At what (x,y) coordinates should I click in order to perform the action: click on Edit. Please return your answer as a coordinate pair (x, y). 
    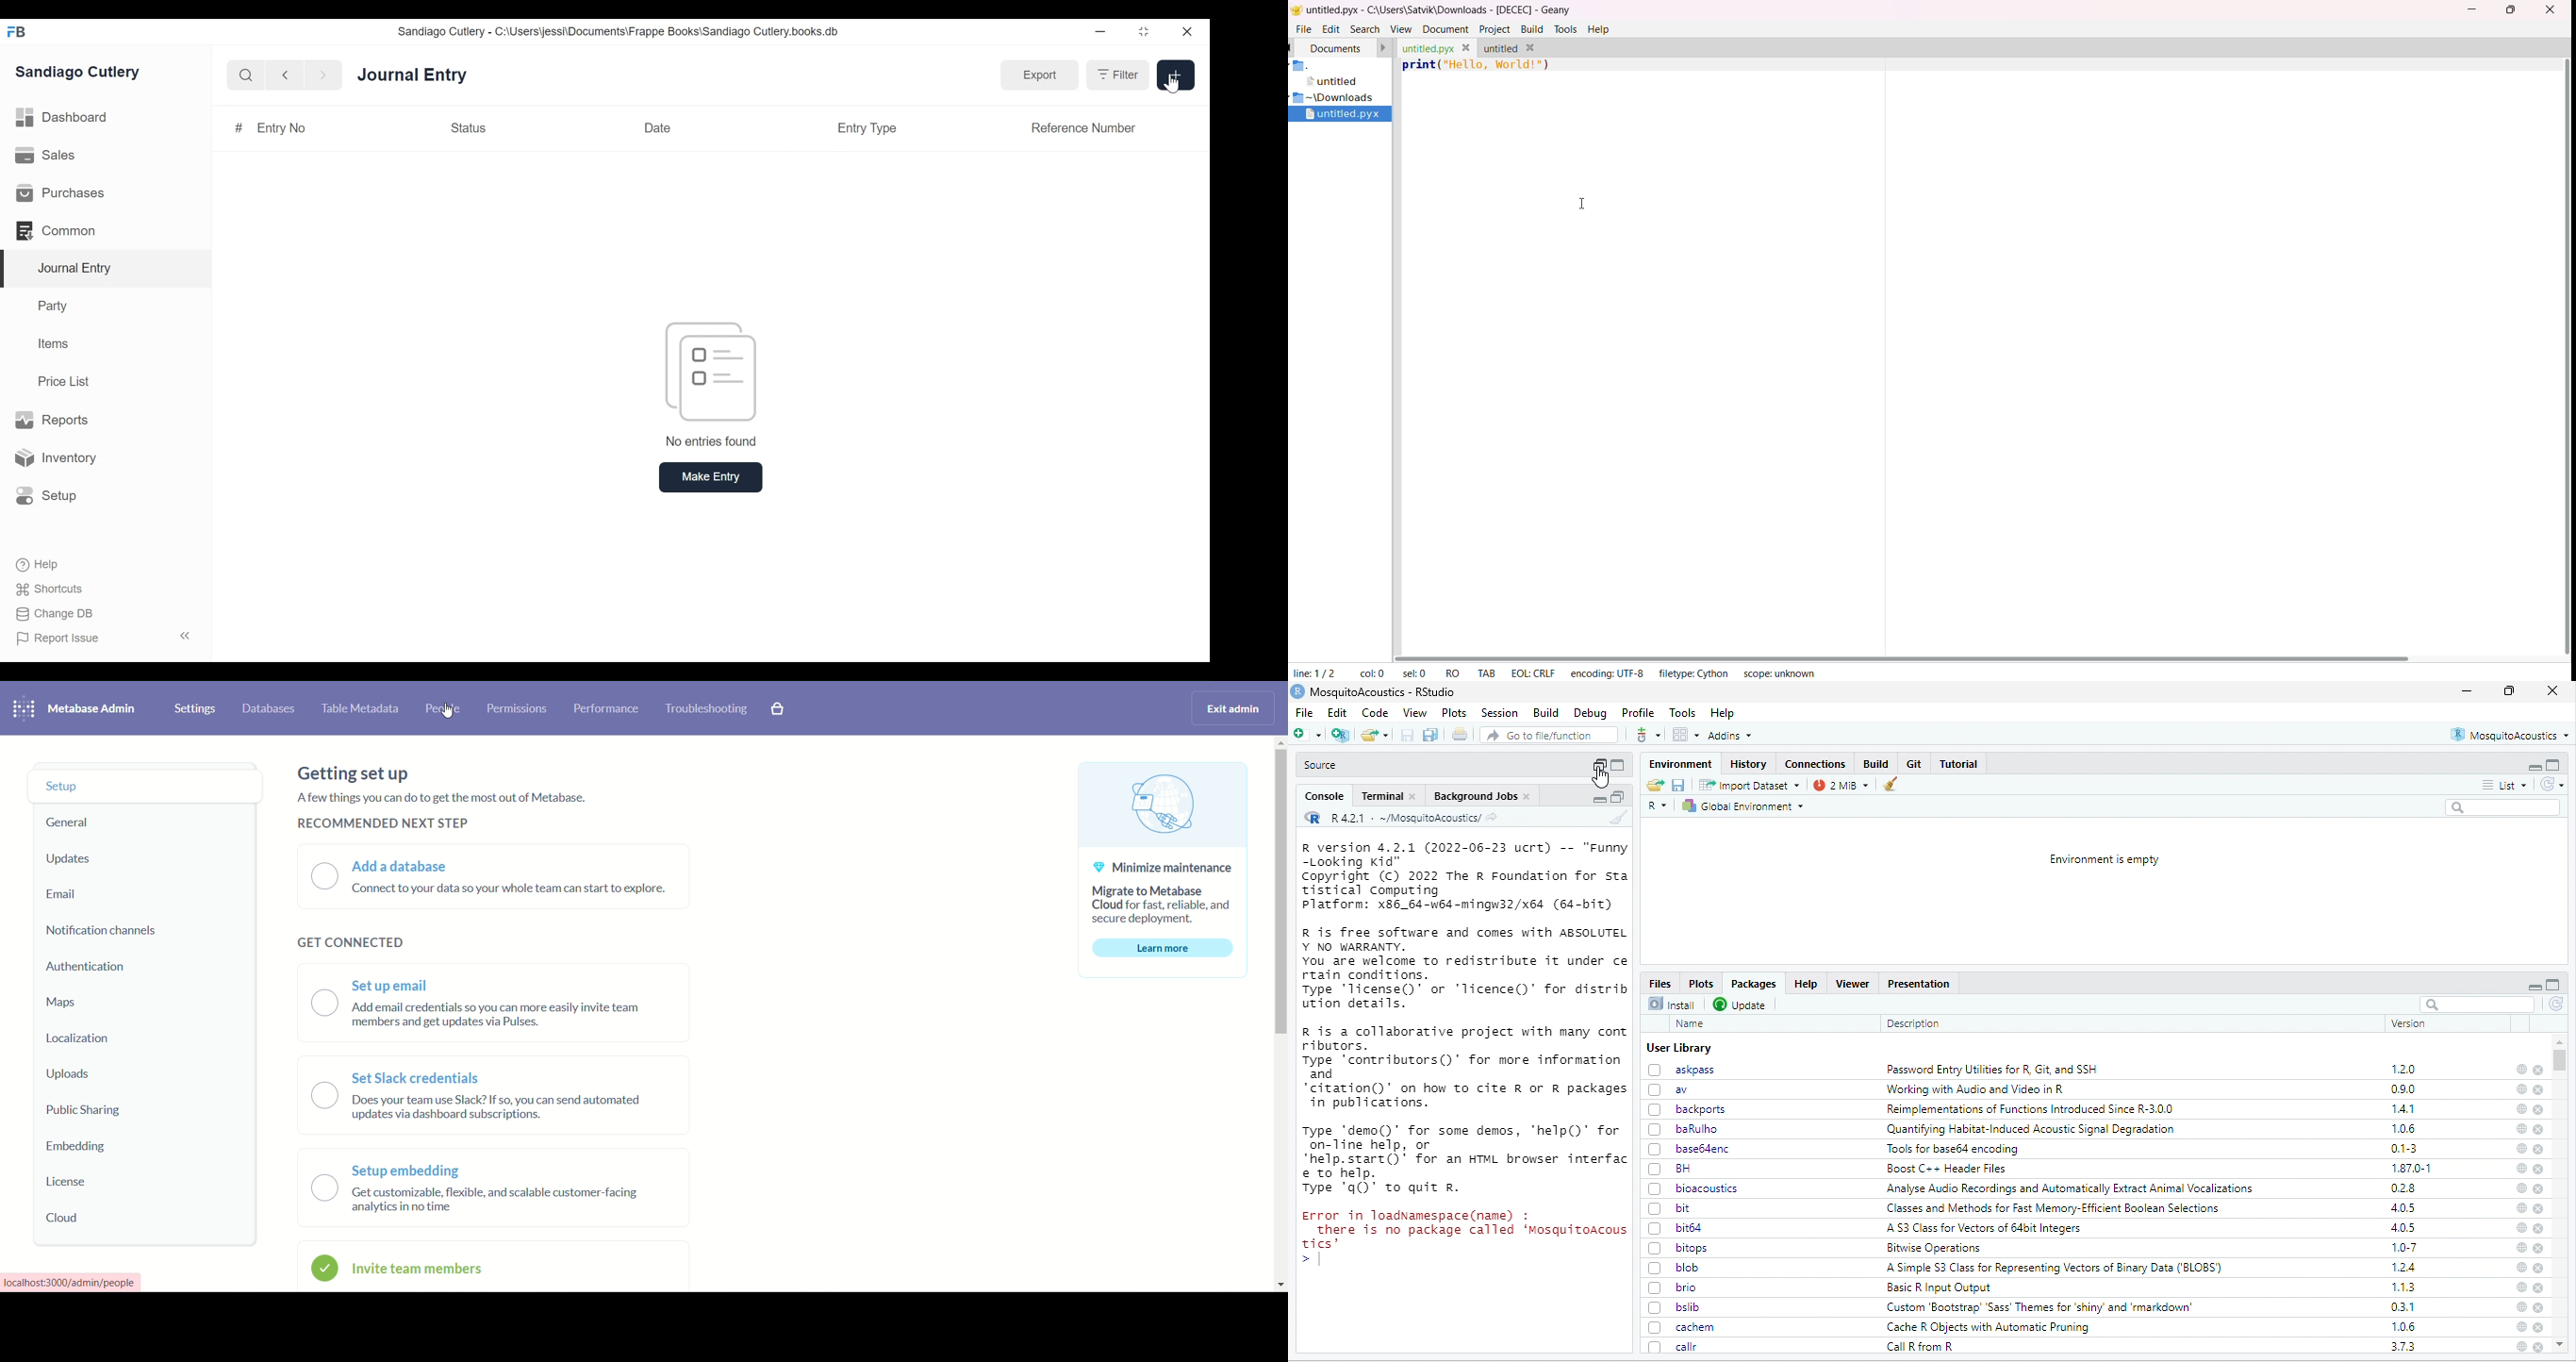
    Looking at the image, I should click on (1338, 712).